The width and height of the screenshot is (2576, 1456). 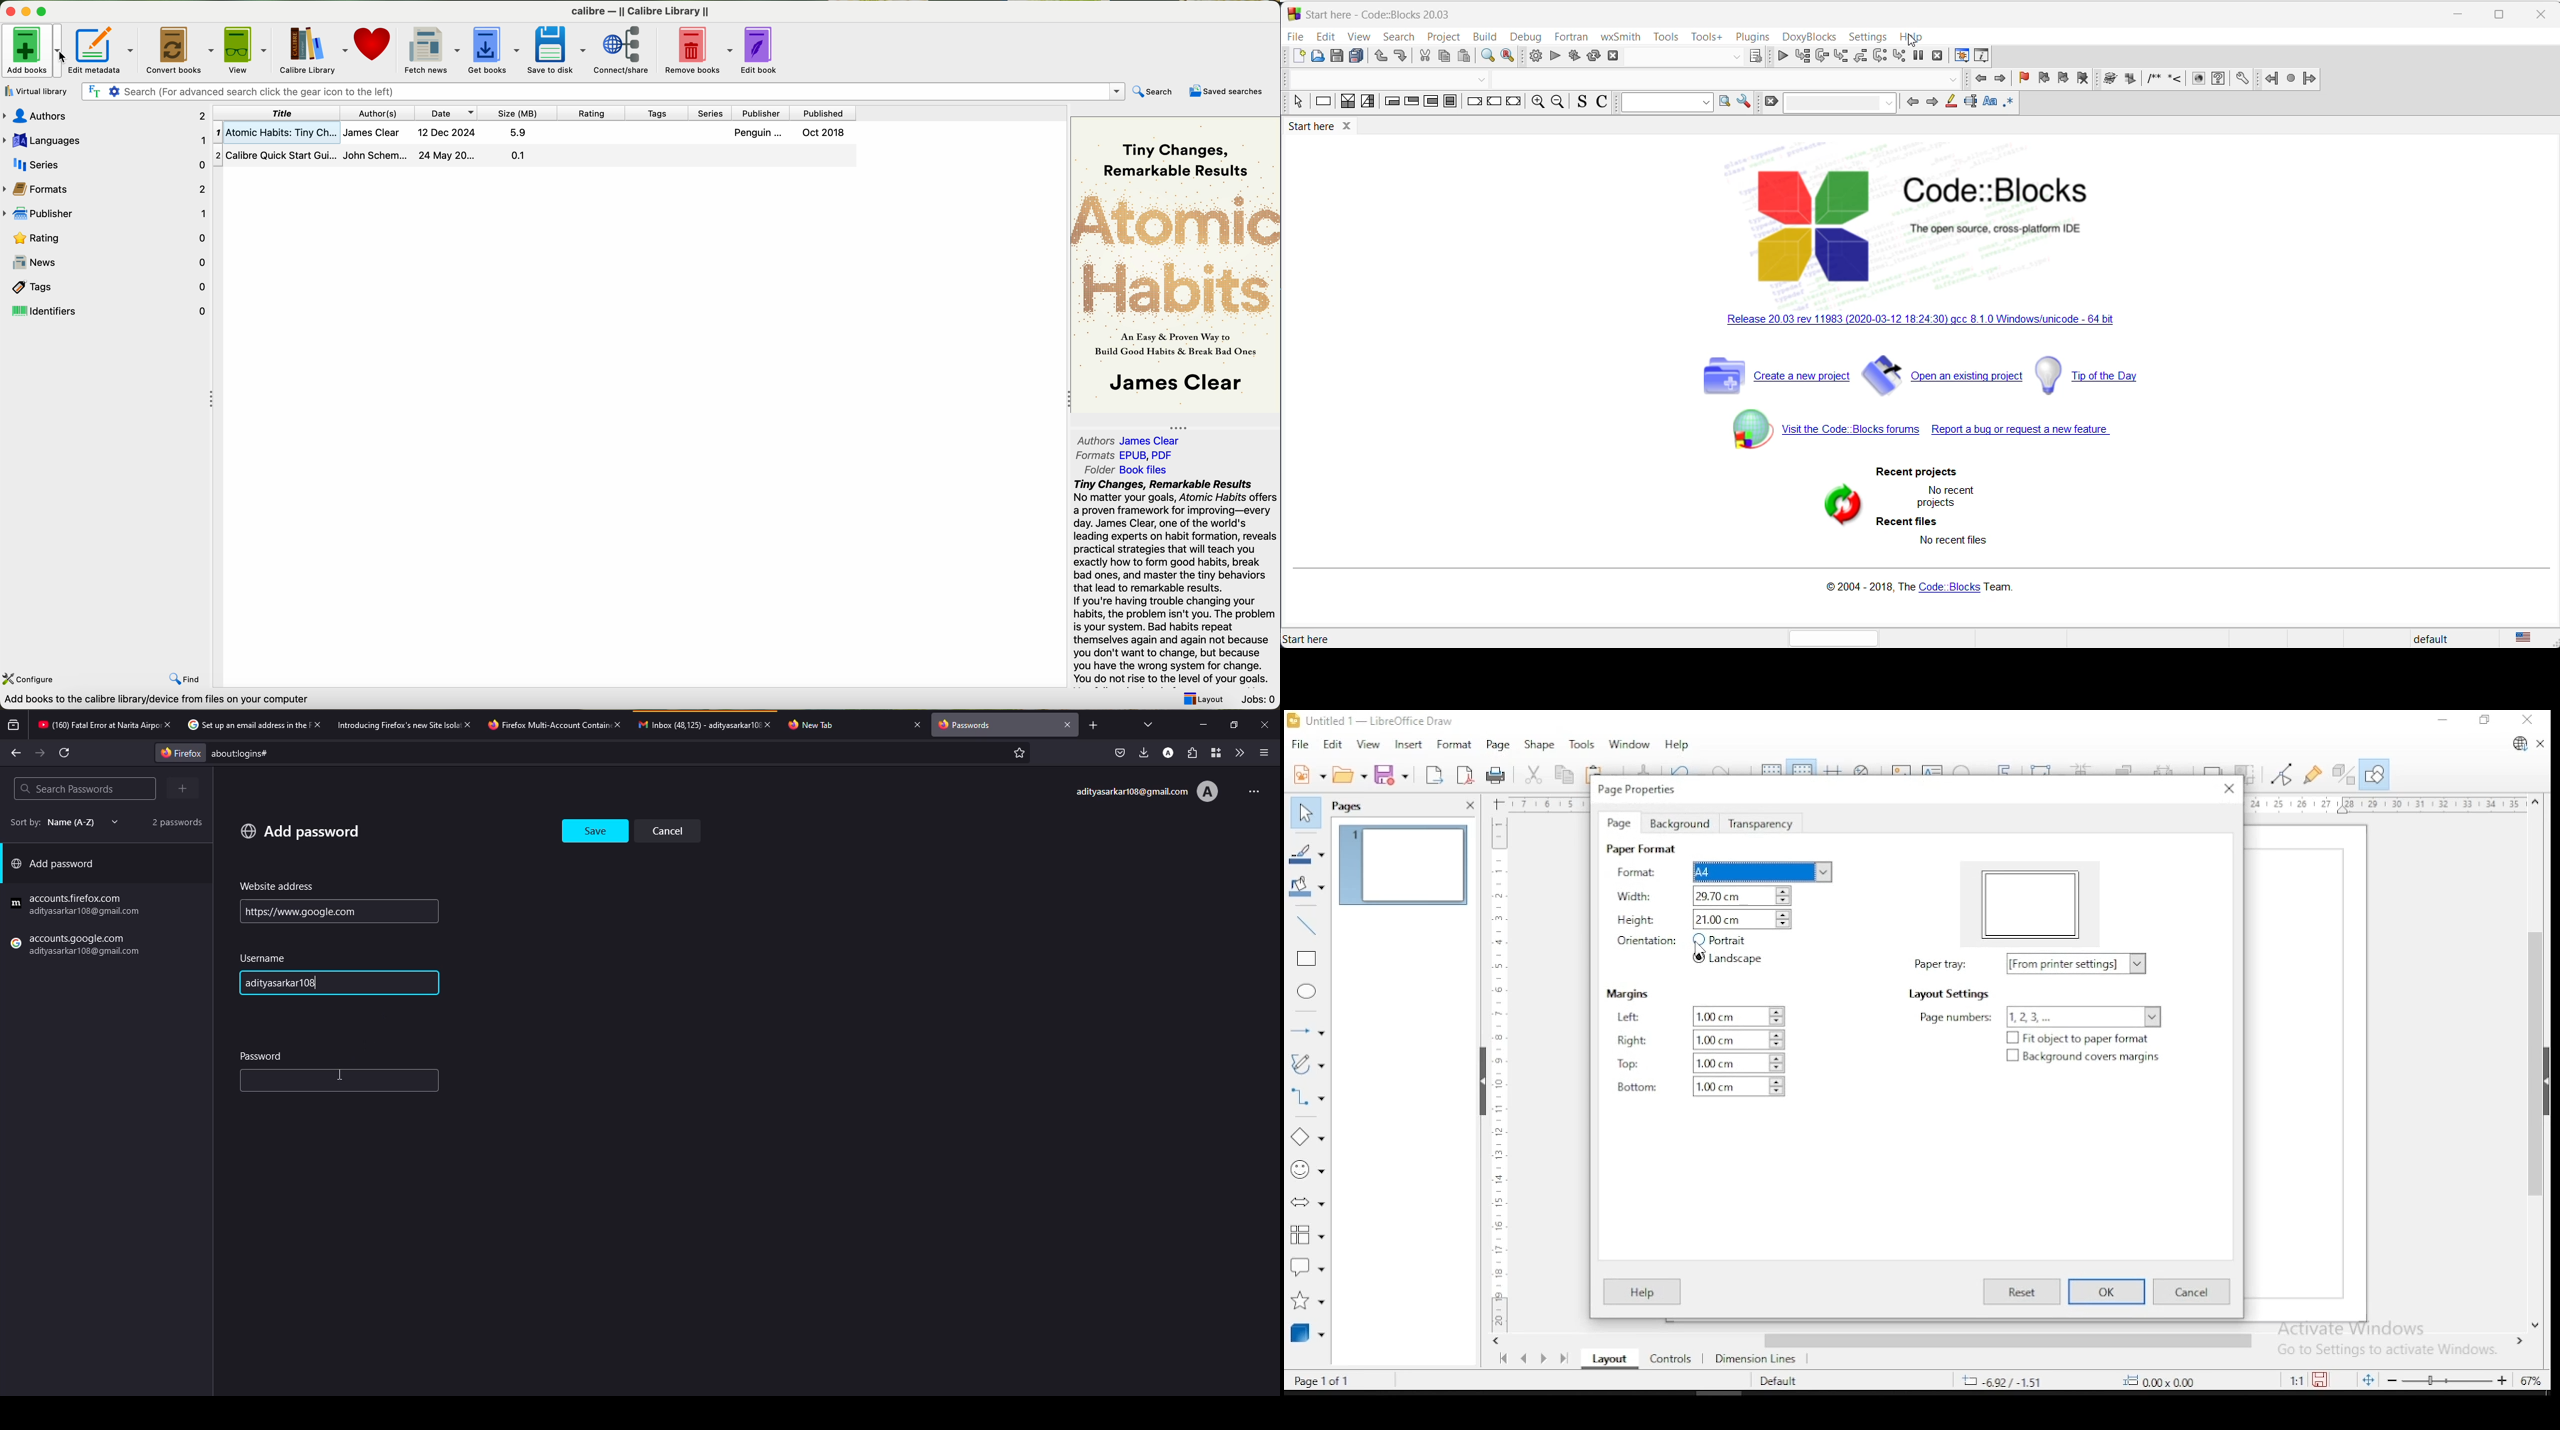 I want to click on reset, so click(x=2024, y=1292).